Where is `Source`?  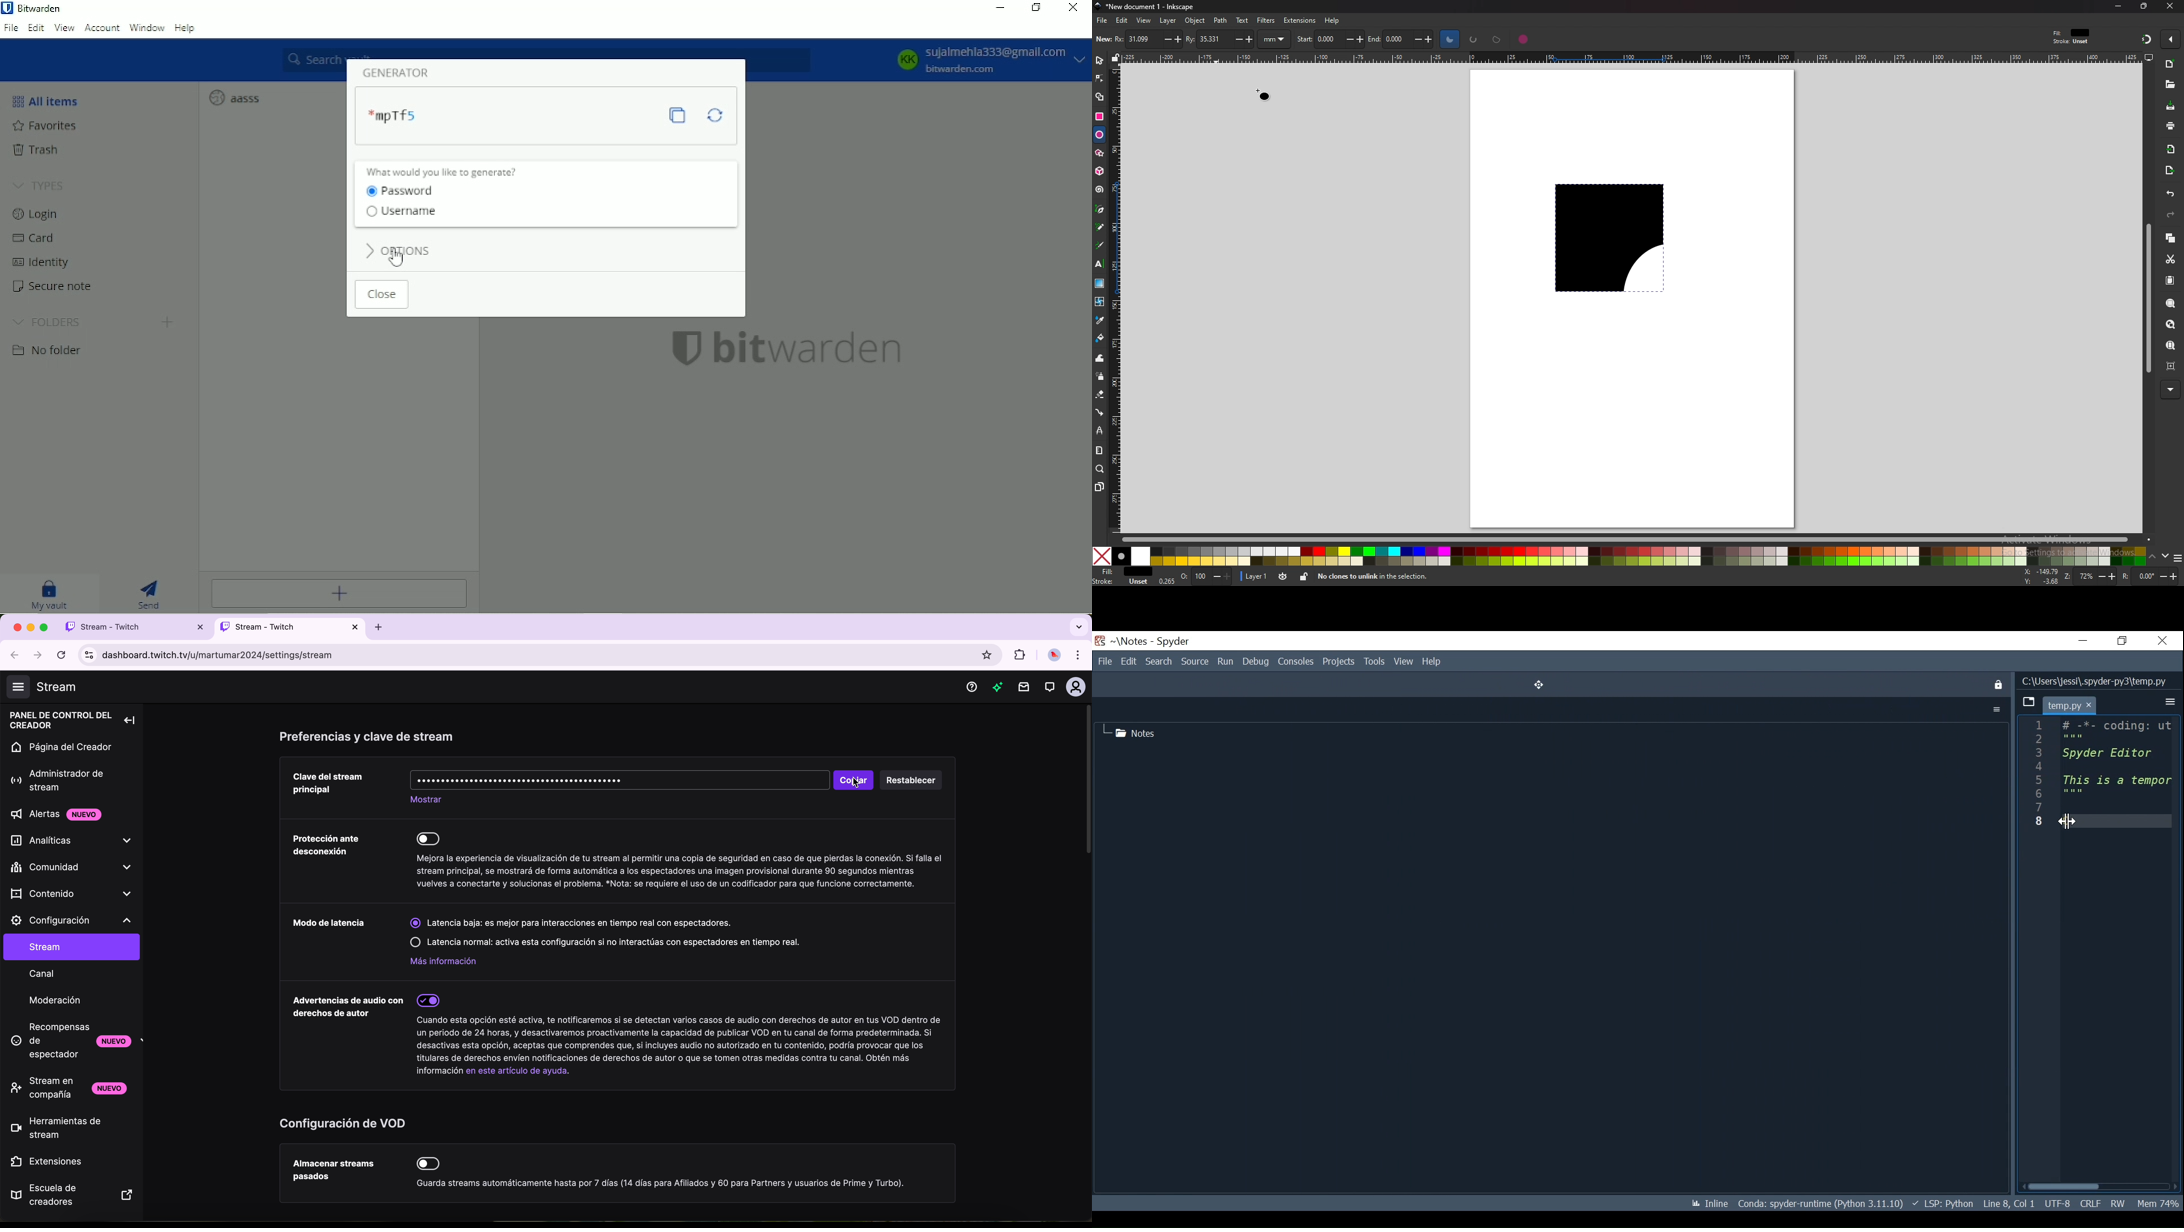
Source is located at coordinates (1195, 661).